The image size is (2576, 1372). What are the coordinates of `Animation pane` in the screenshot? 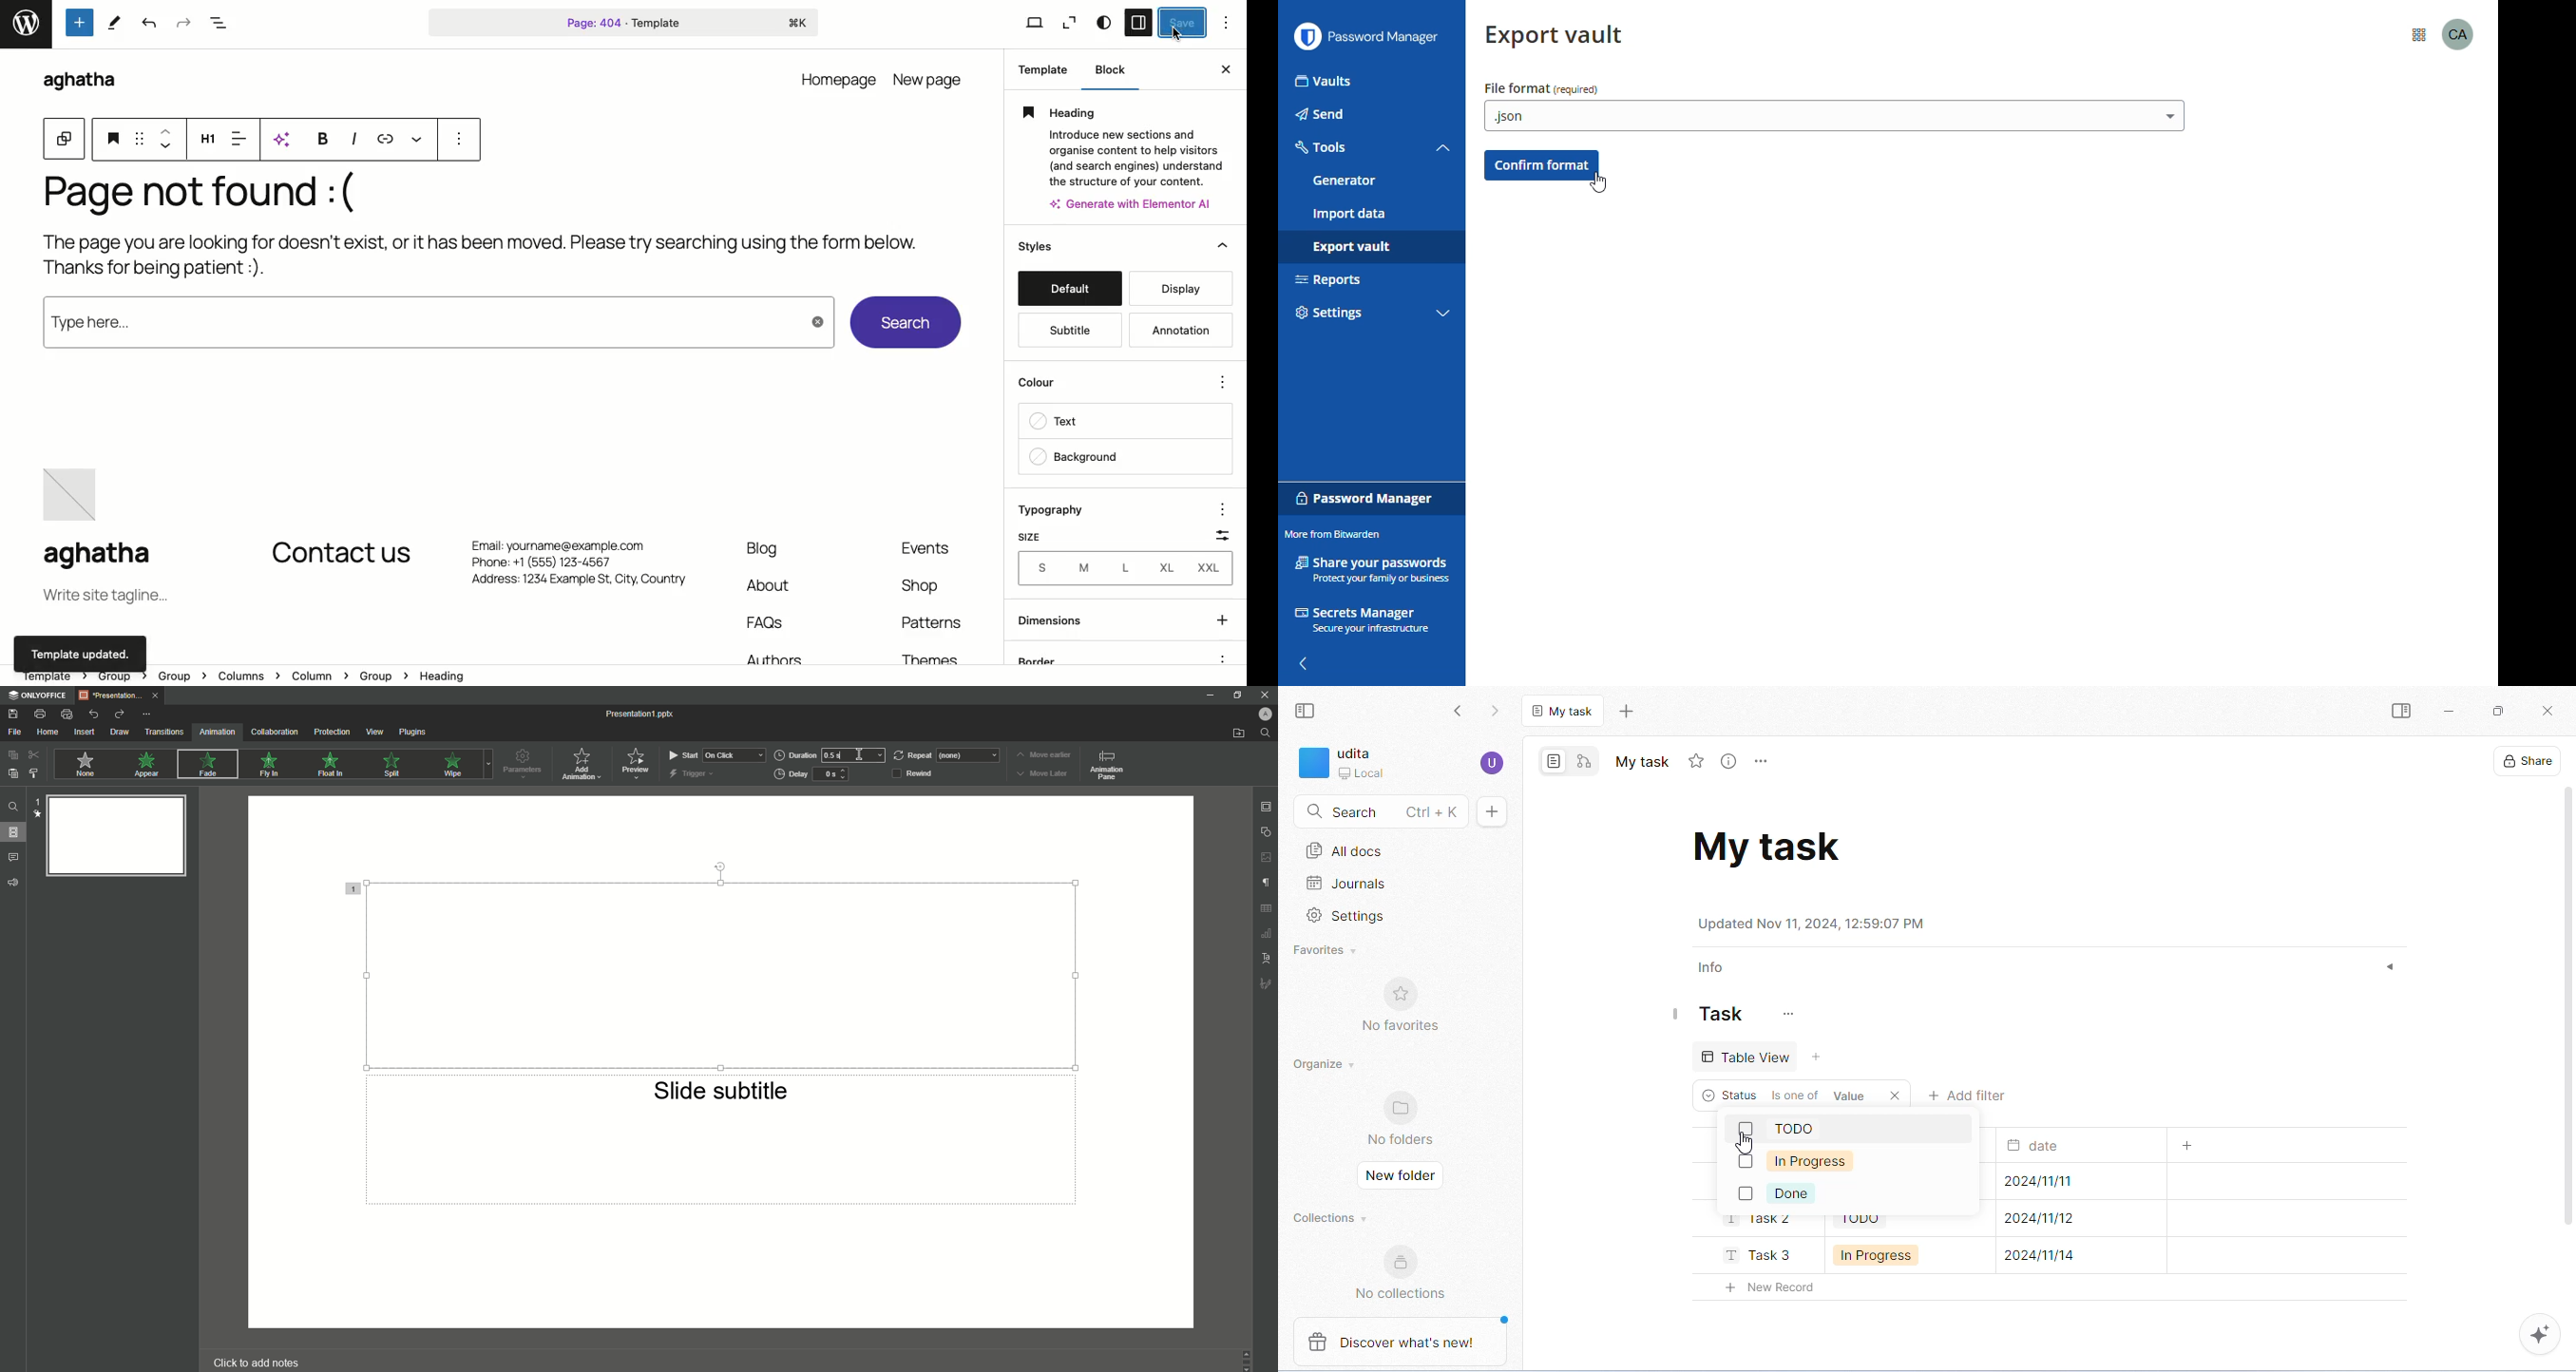 It's located at (1106, 764).